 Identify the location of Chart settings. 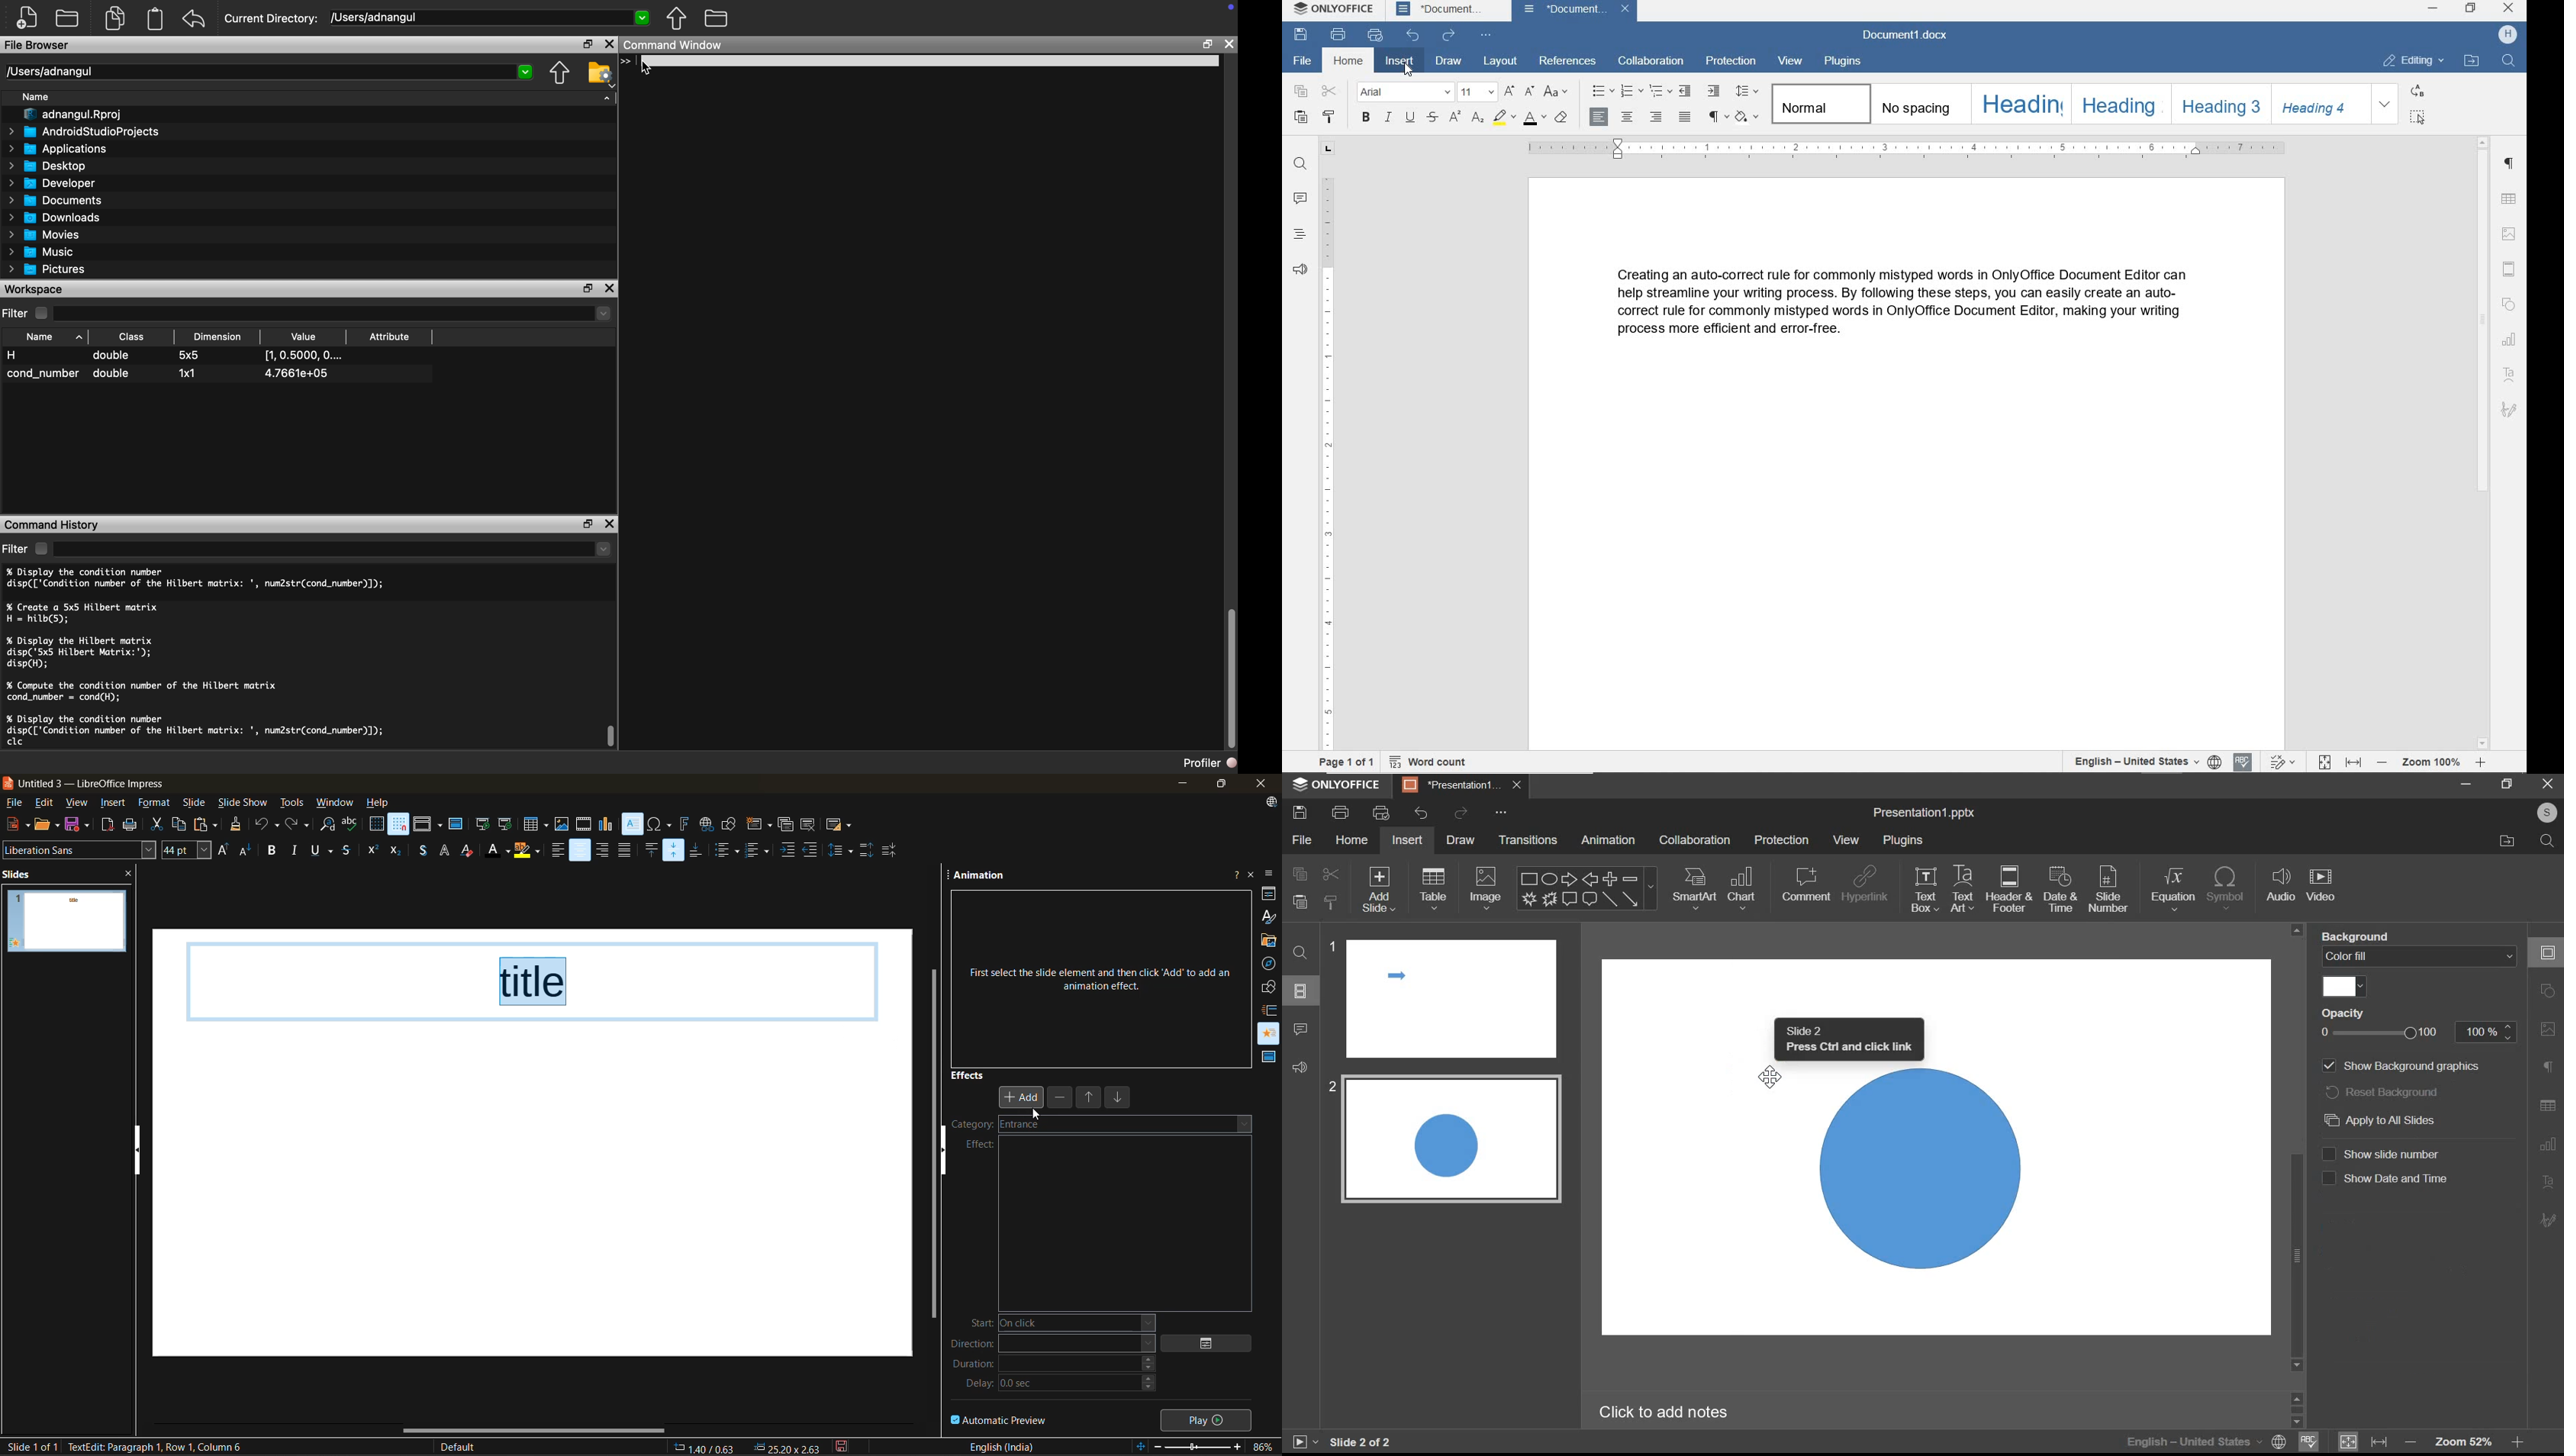
(2549, 1144).